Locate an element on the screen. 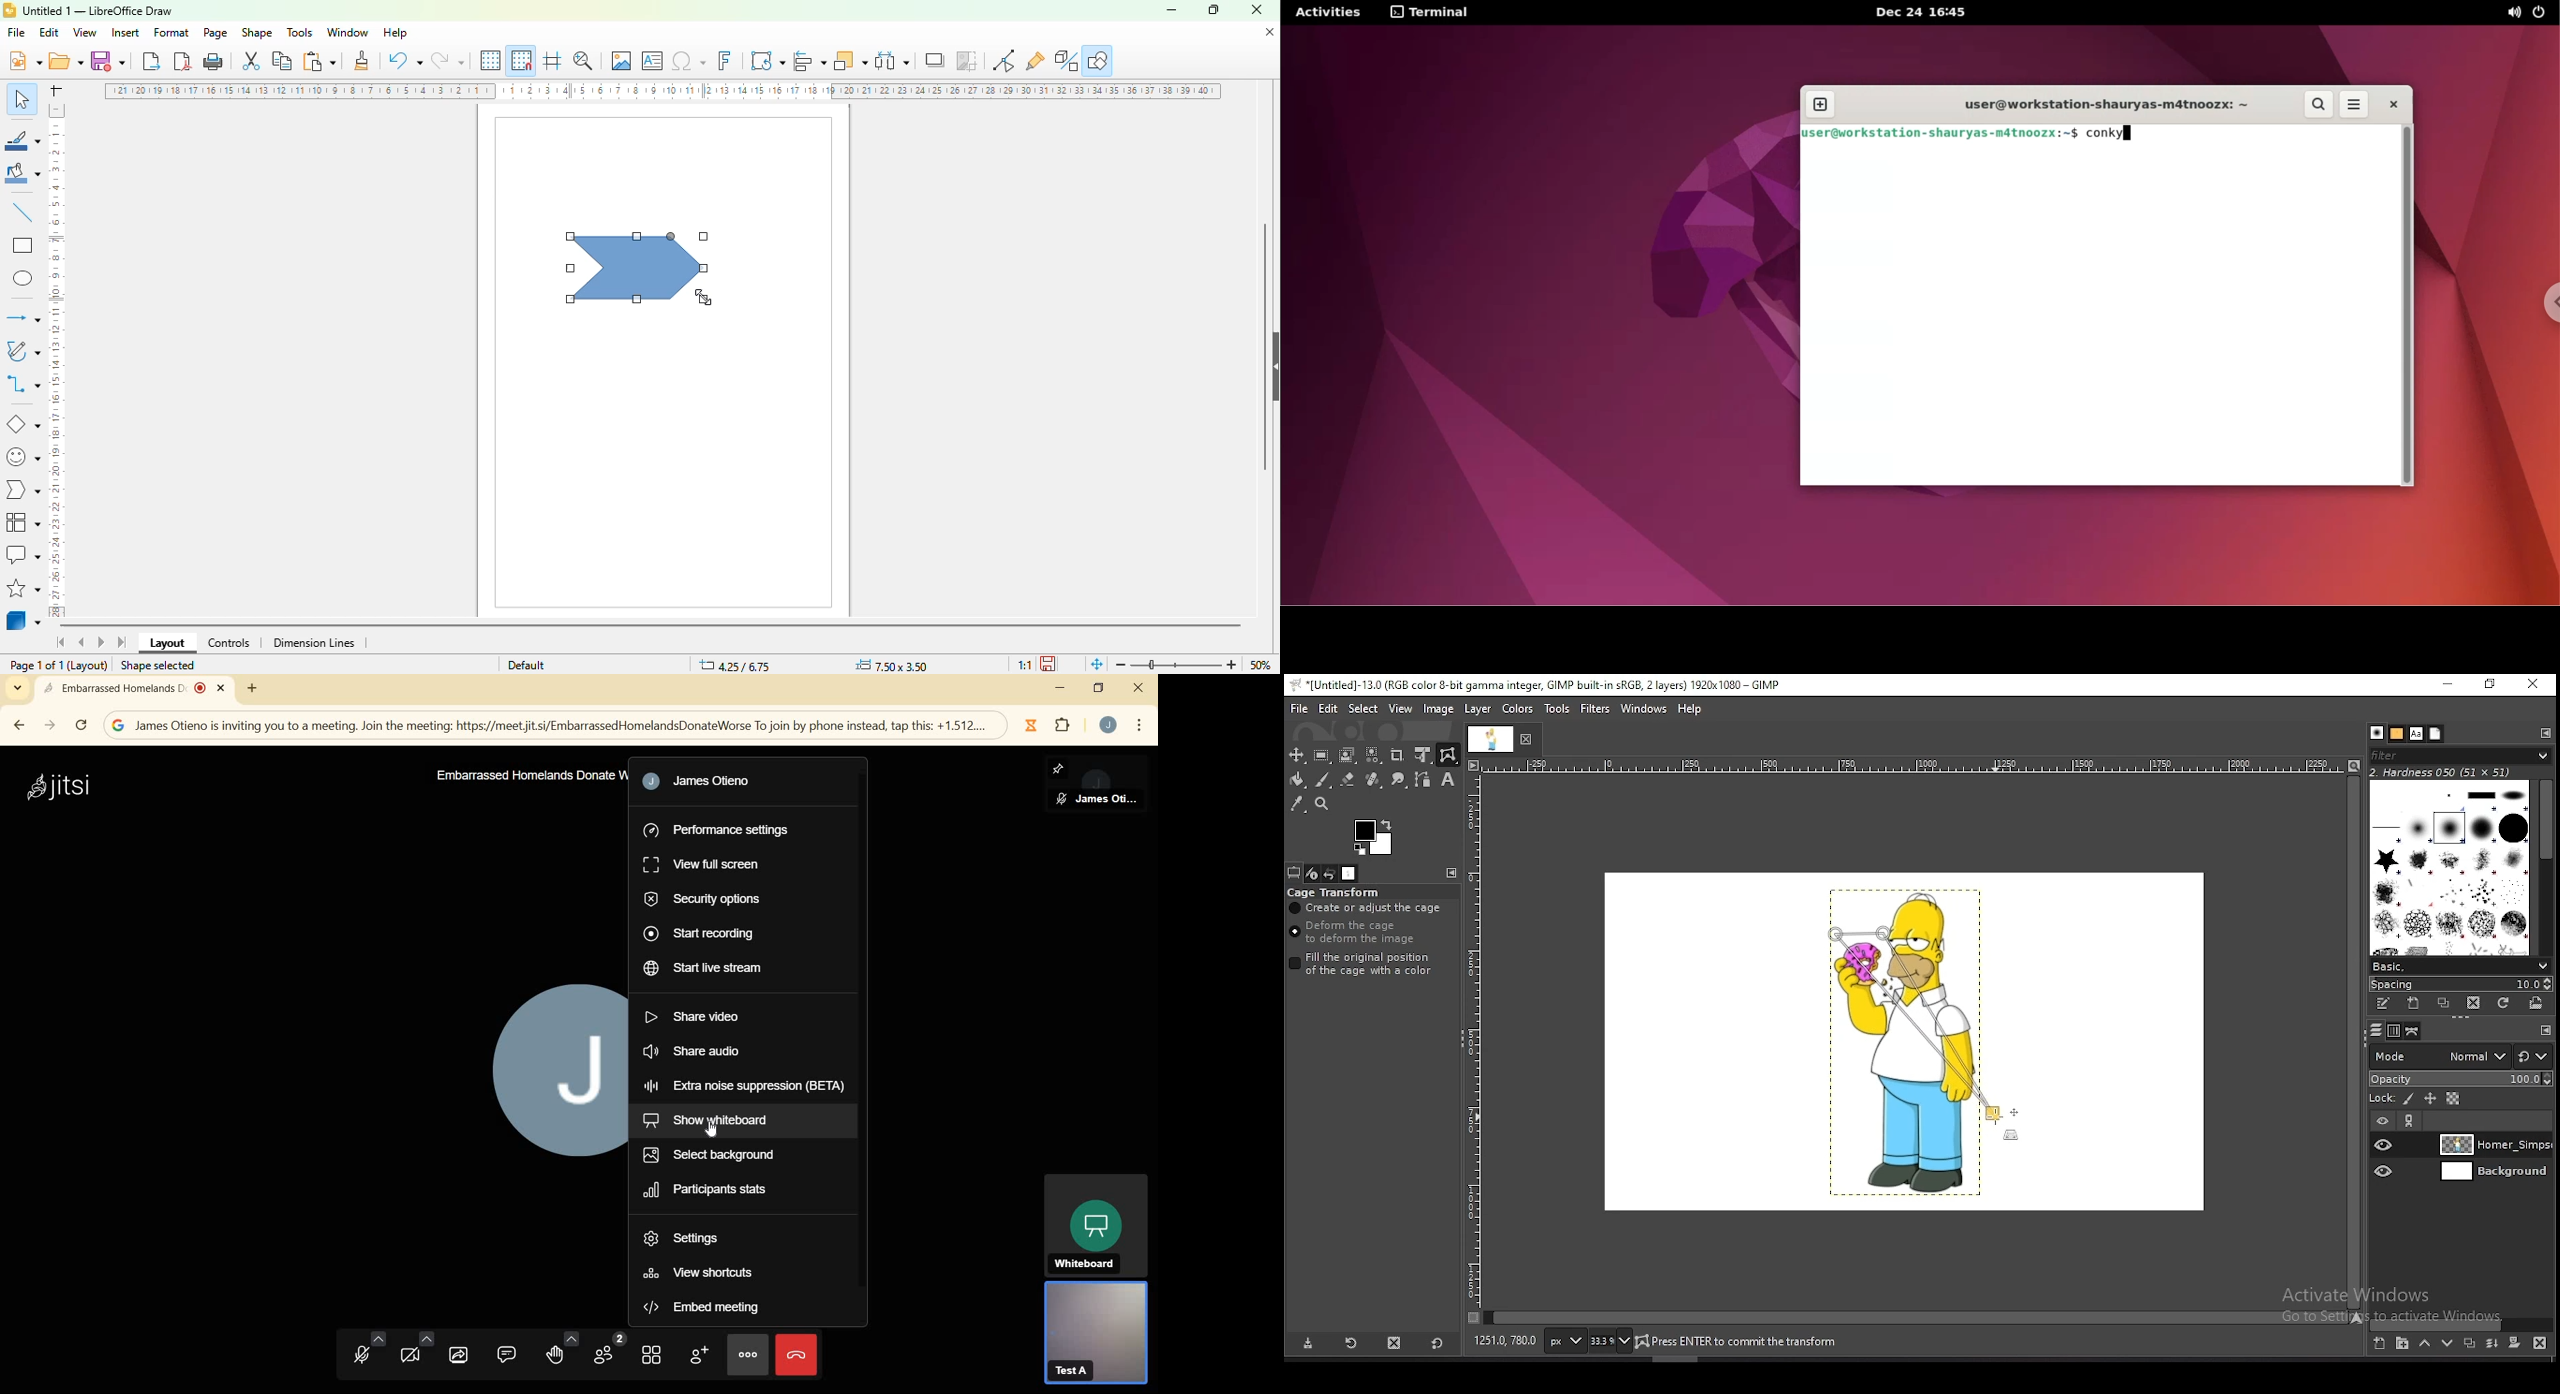  undo history is located at coordinates (1330, 873).